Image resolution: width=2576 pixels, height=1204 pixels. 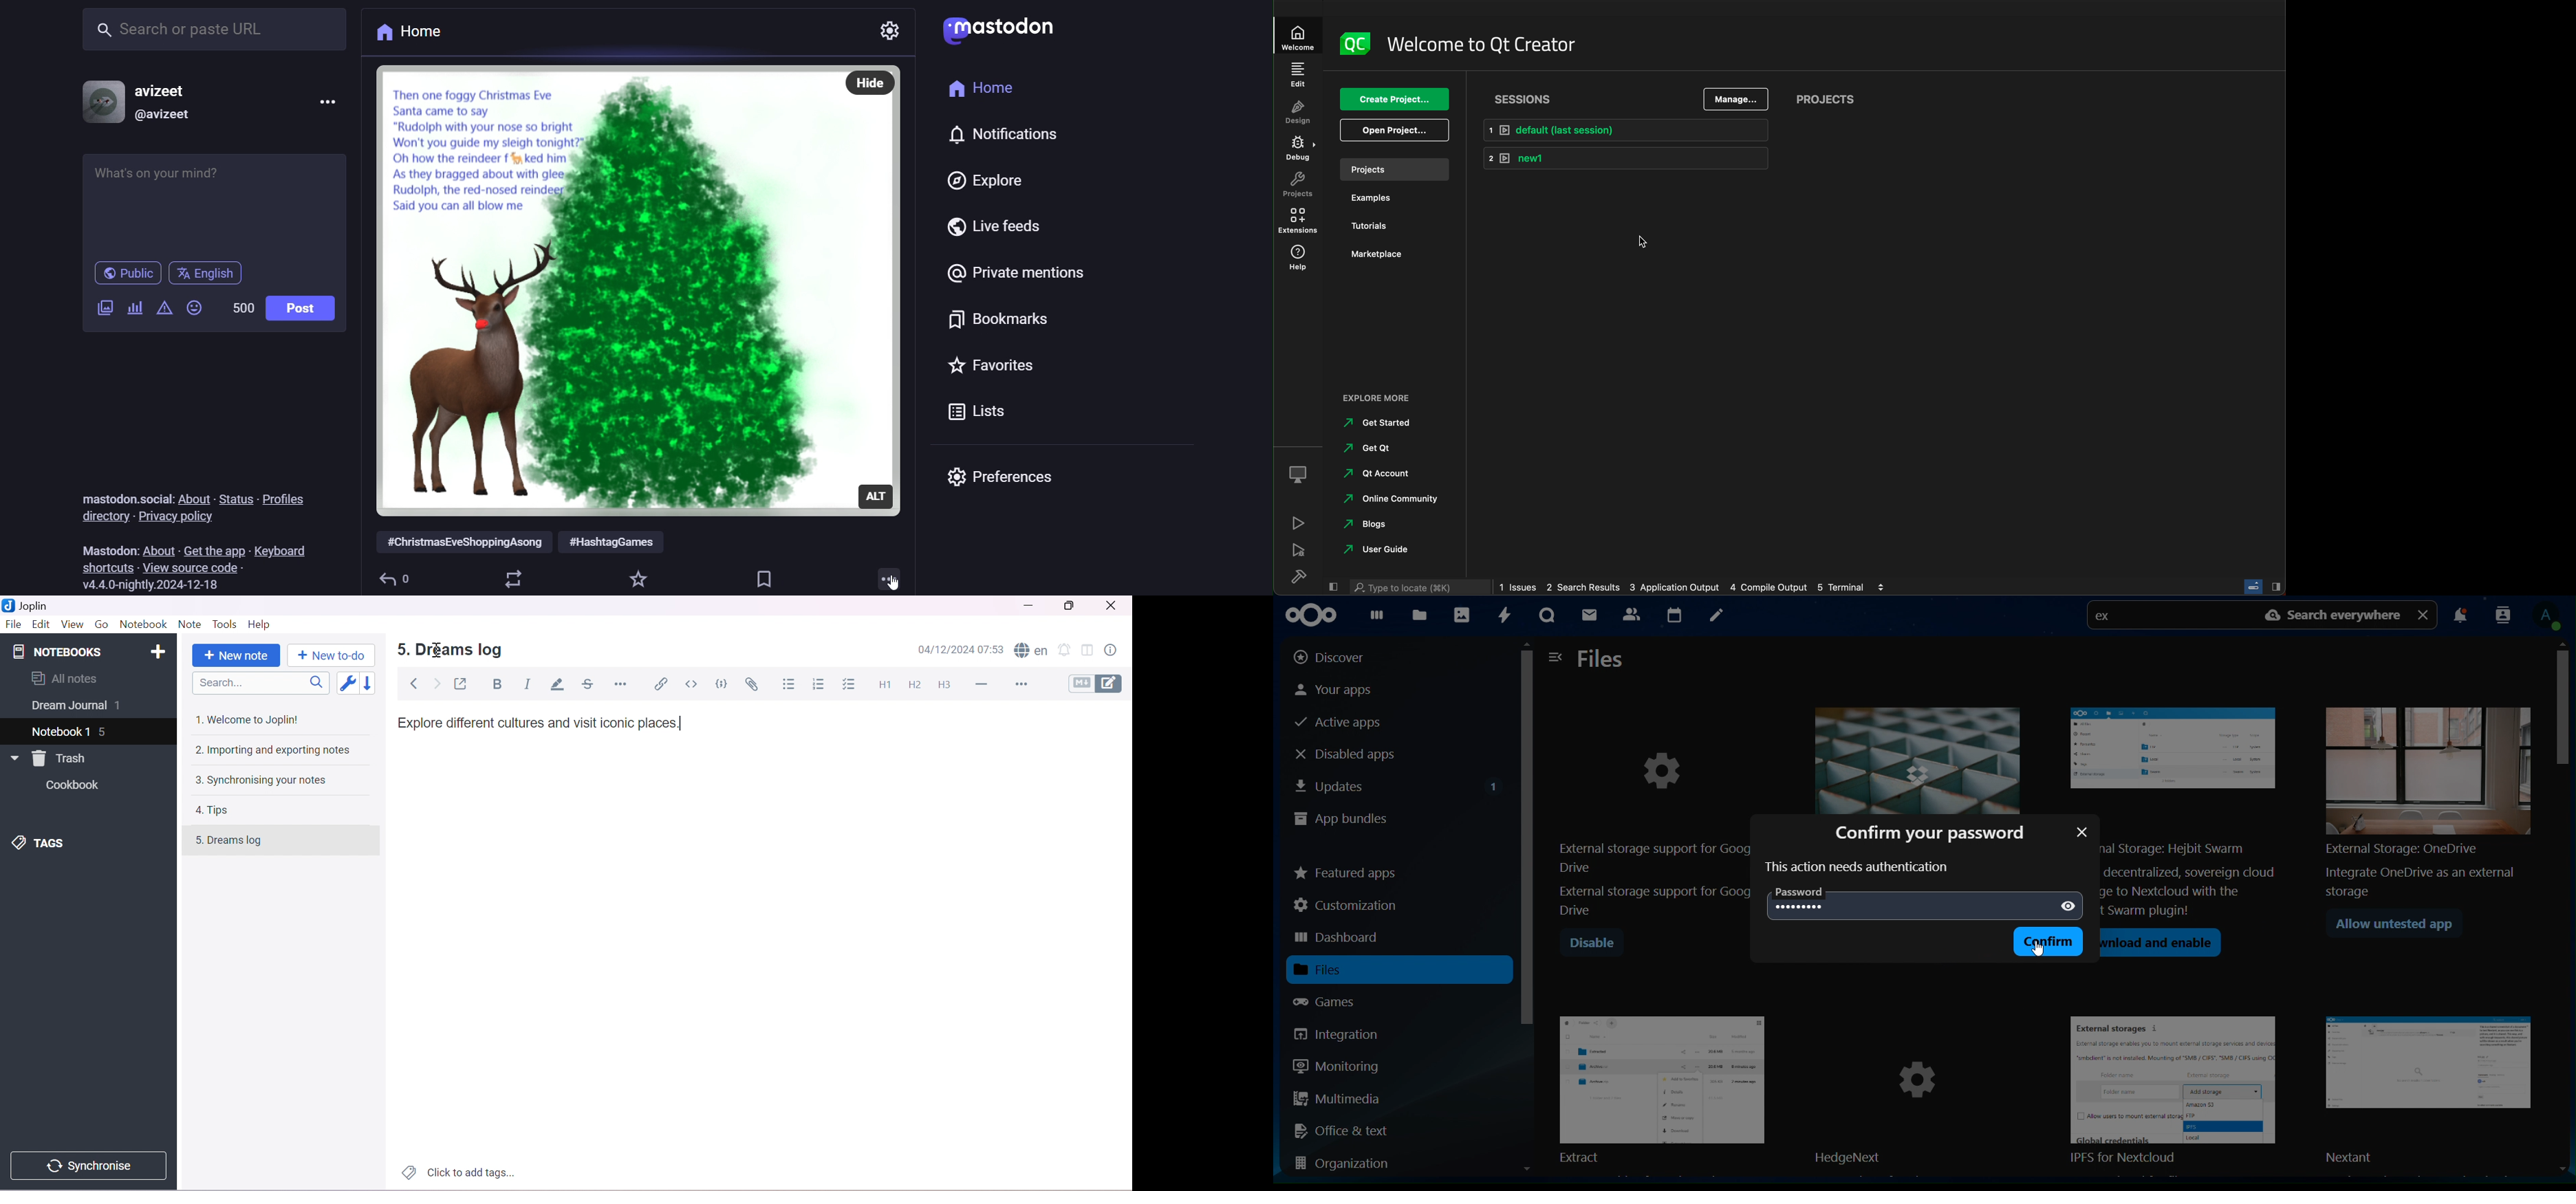 I want to click on customization, so click(x=1349, y=905).